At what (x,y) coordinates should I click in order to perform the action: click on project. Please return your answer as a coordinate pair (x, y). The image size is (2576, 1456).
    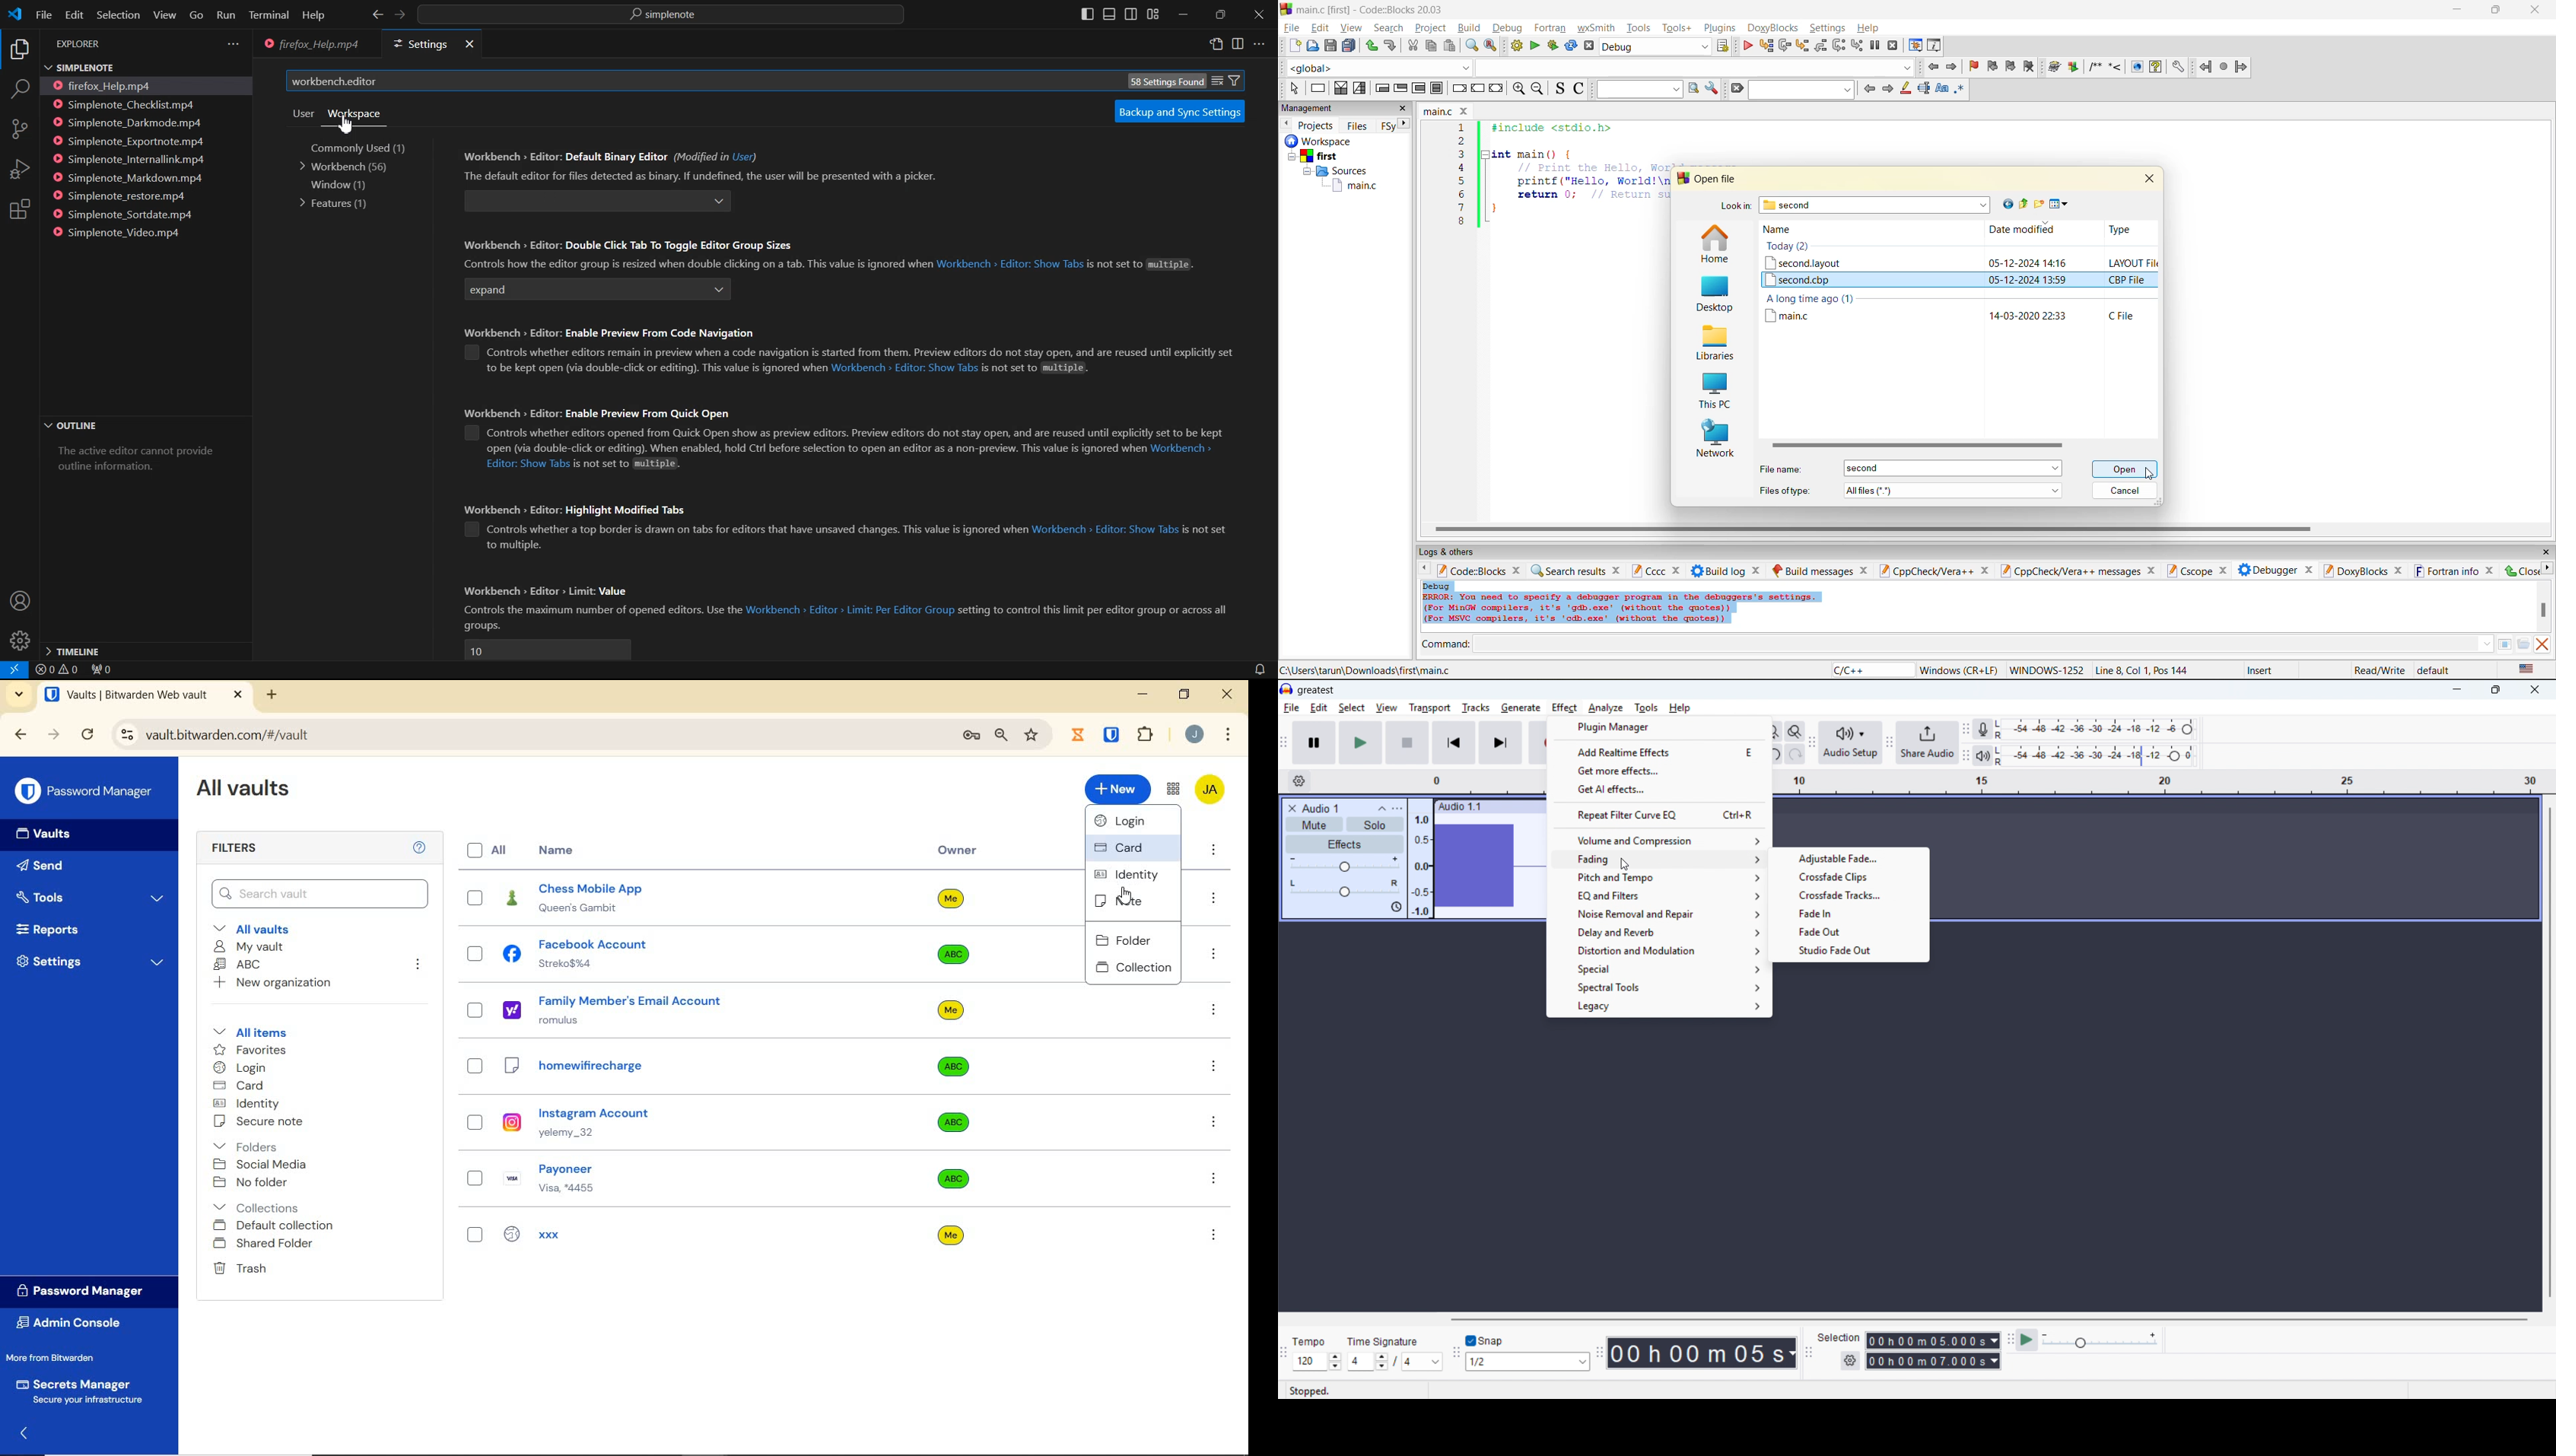
    Looking at the image, I should click on (1430, 27).